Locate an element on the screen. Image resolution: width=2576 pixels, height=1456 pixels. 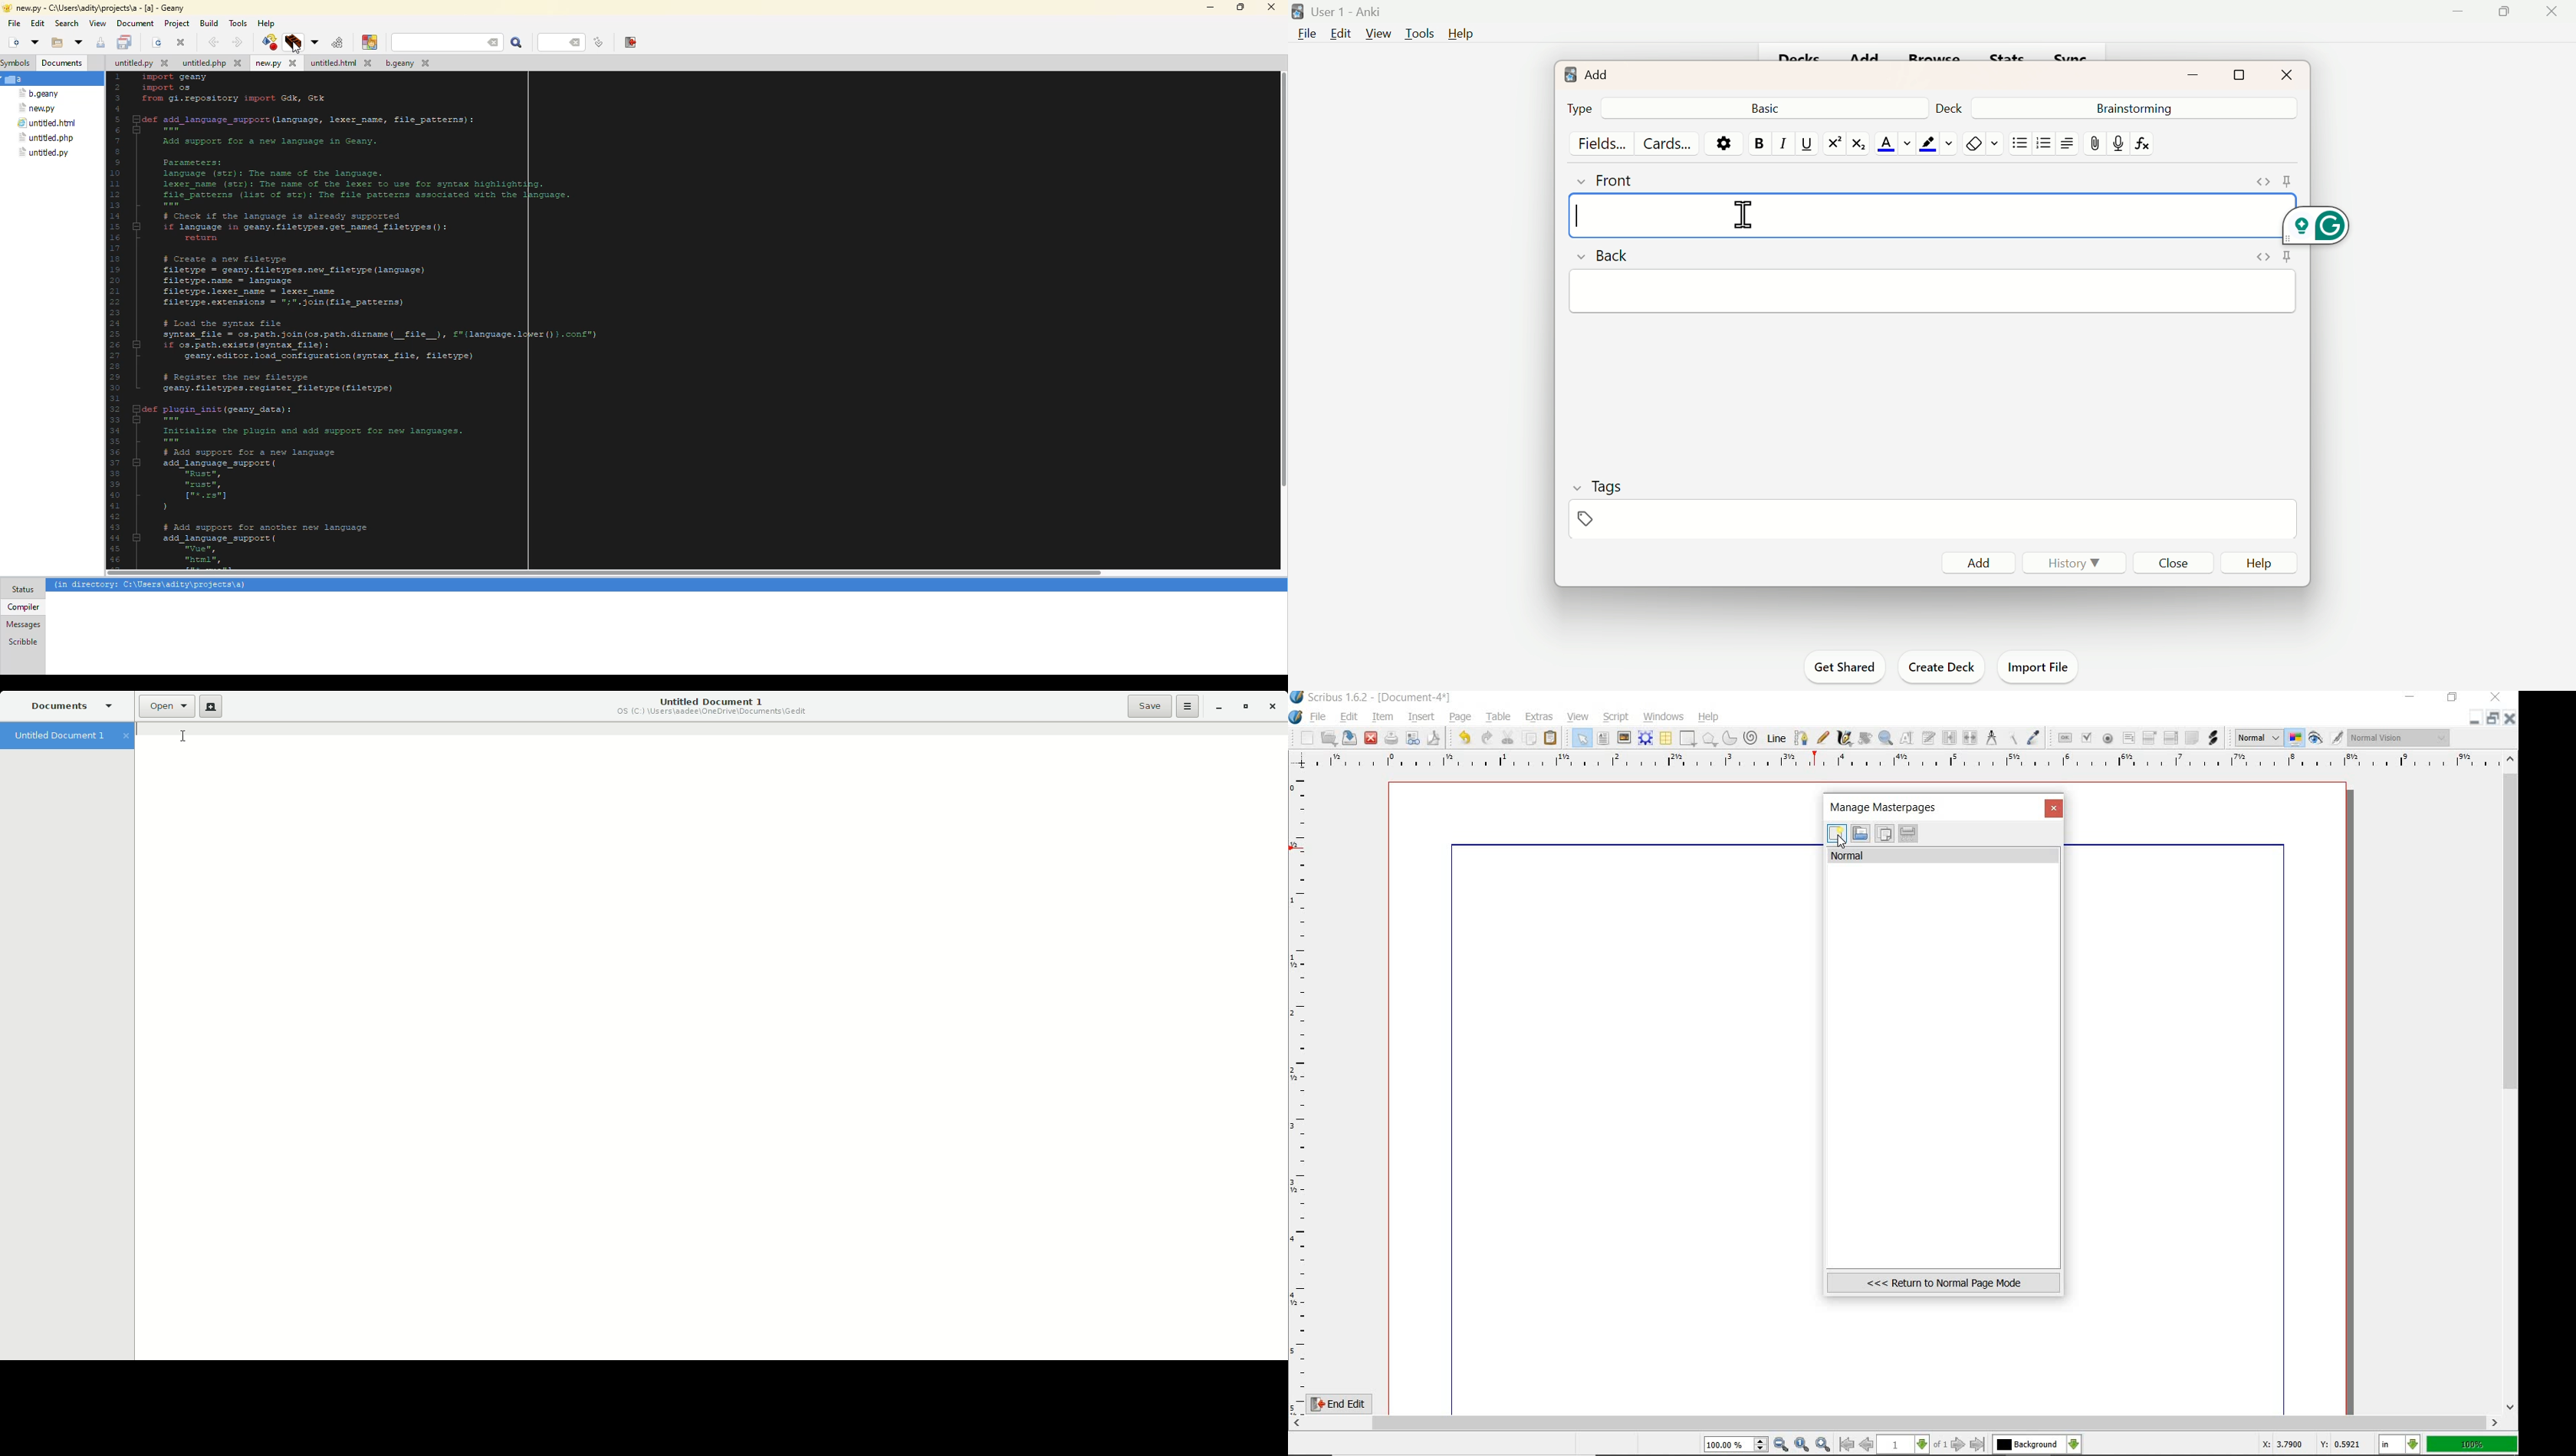
zoom in is located at coordinates (1823, 1444).